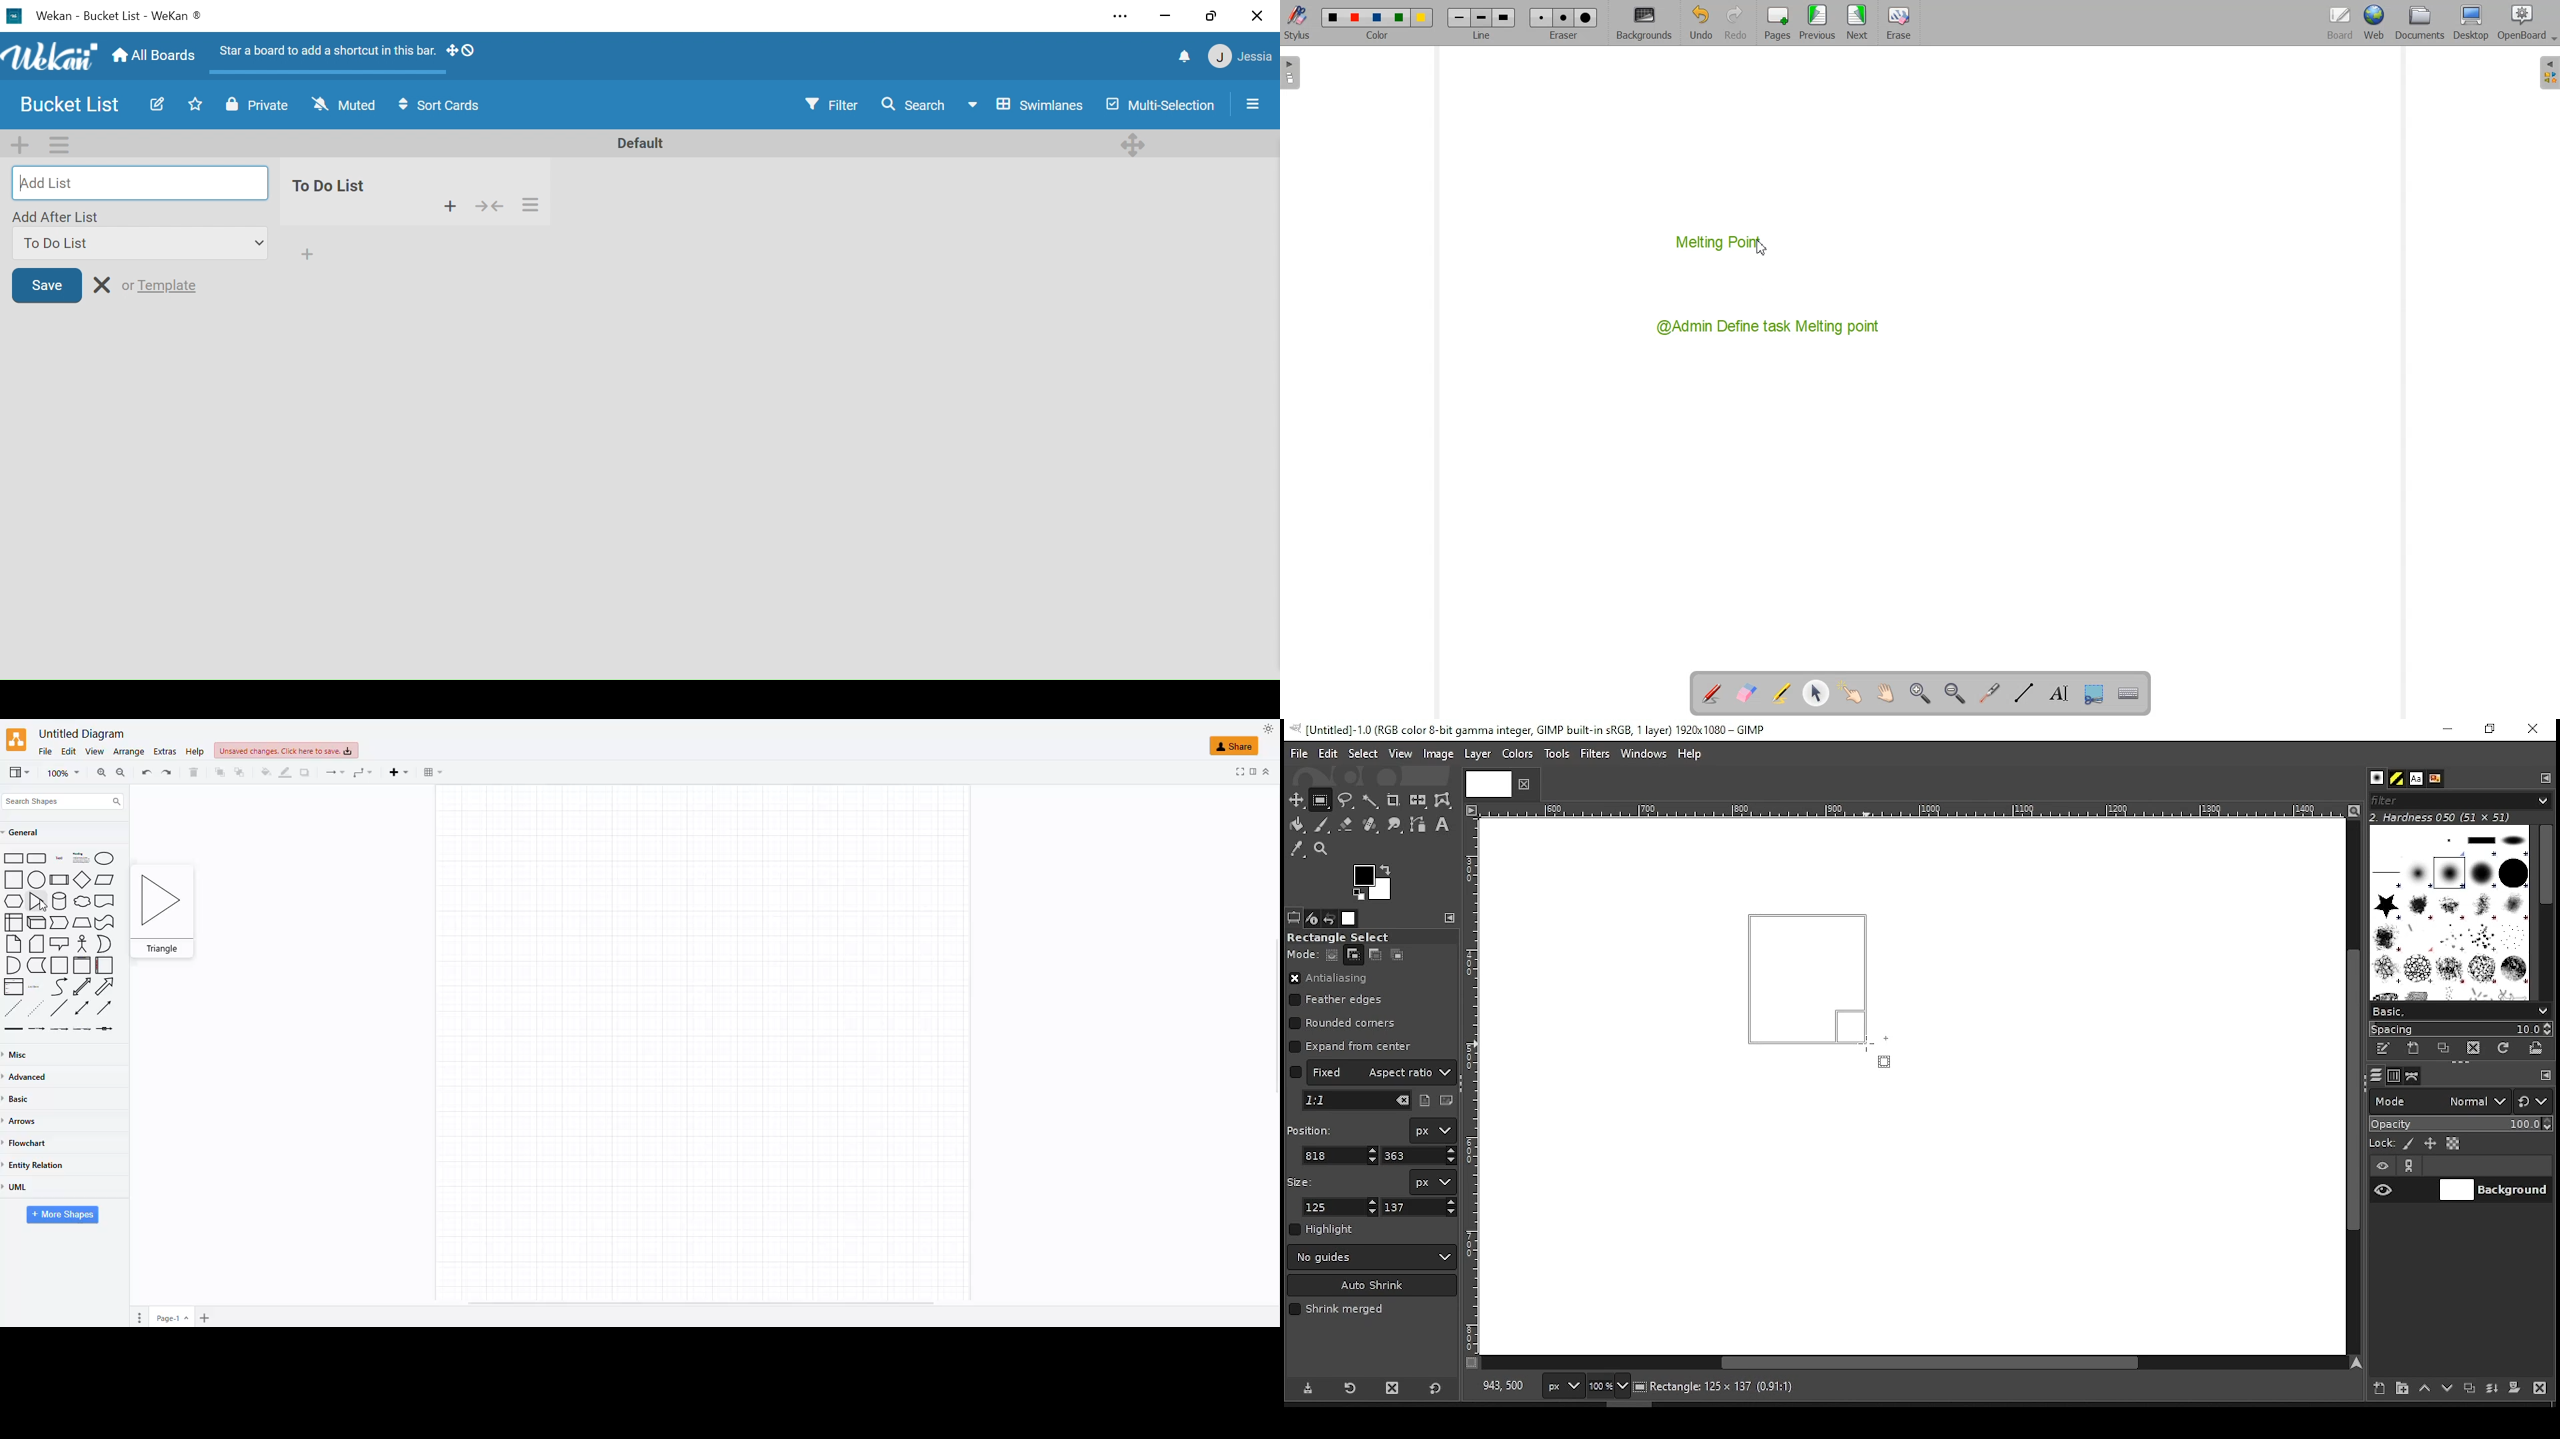 The height and width of the screenshot is (1456, 2576). I want to click on Settings and more, so click(1123, 17).